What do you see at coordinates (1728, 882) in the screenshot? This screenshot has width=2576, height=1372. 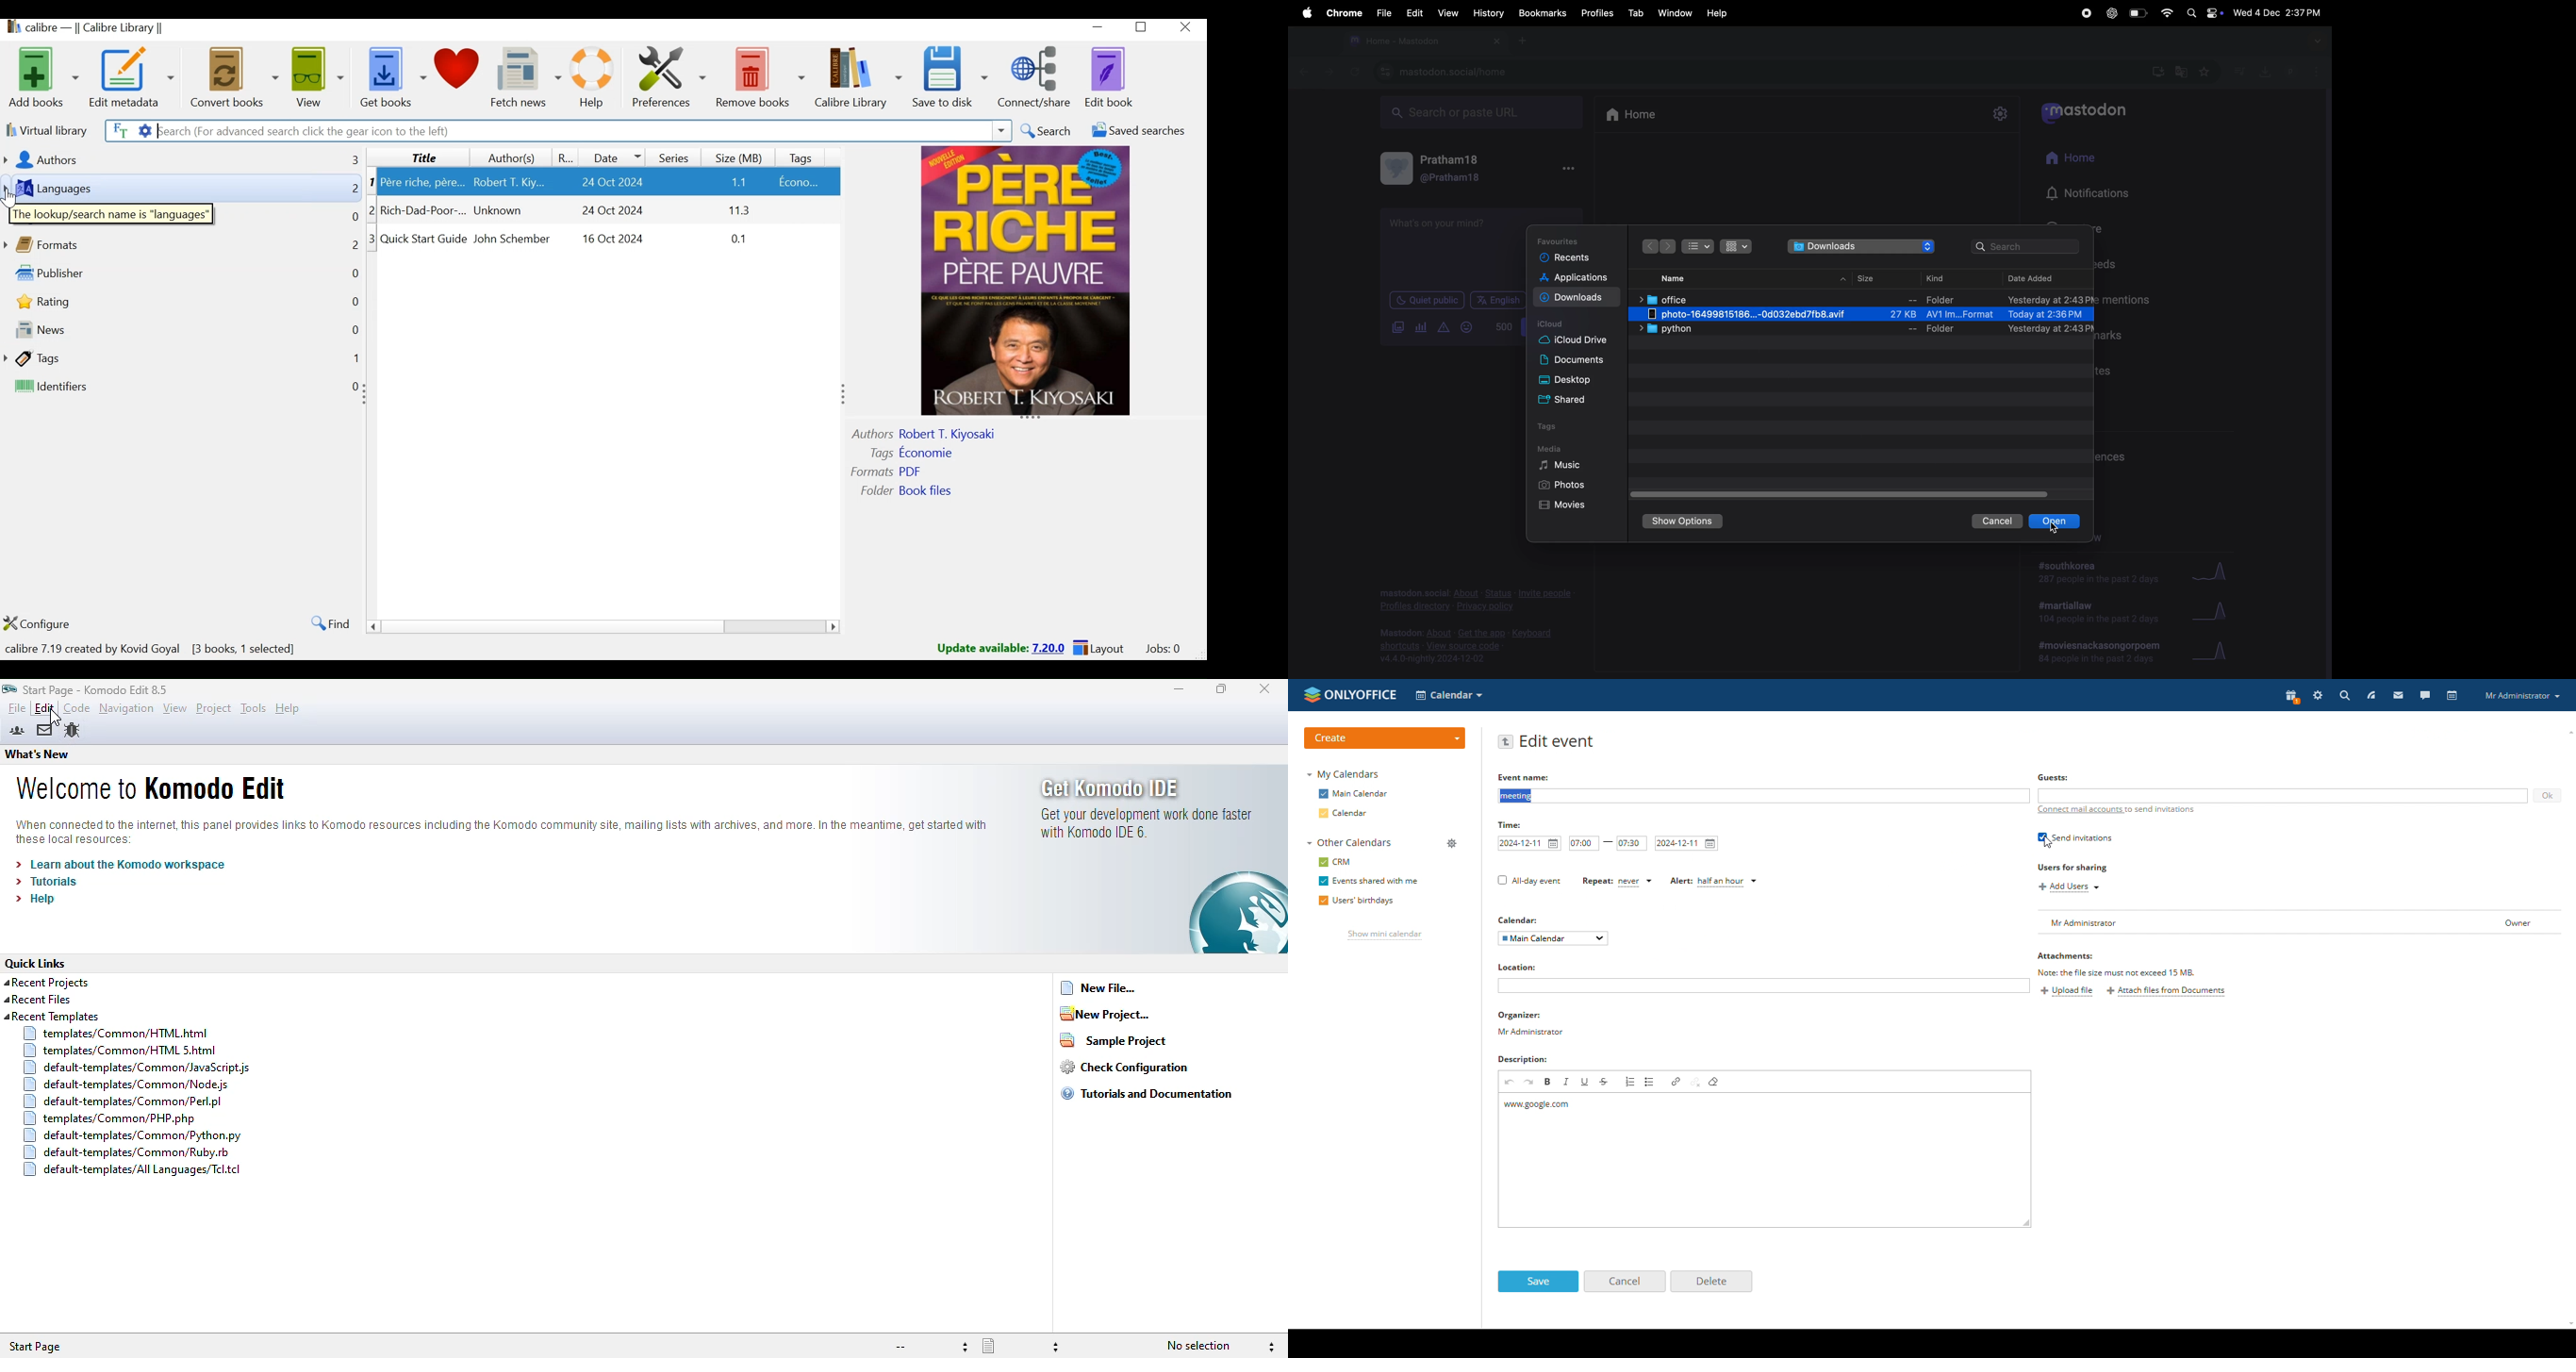 I see `alert type` at bounding box center [1728, 882].